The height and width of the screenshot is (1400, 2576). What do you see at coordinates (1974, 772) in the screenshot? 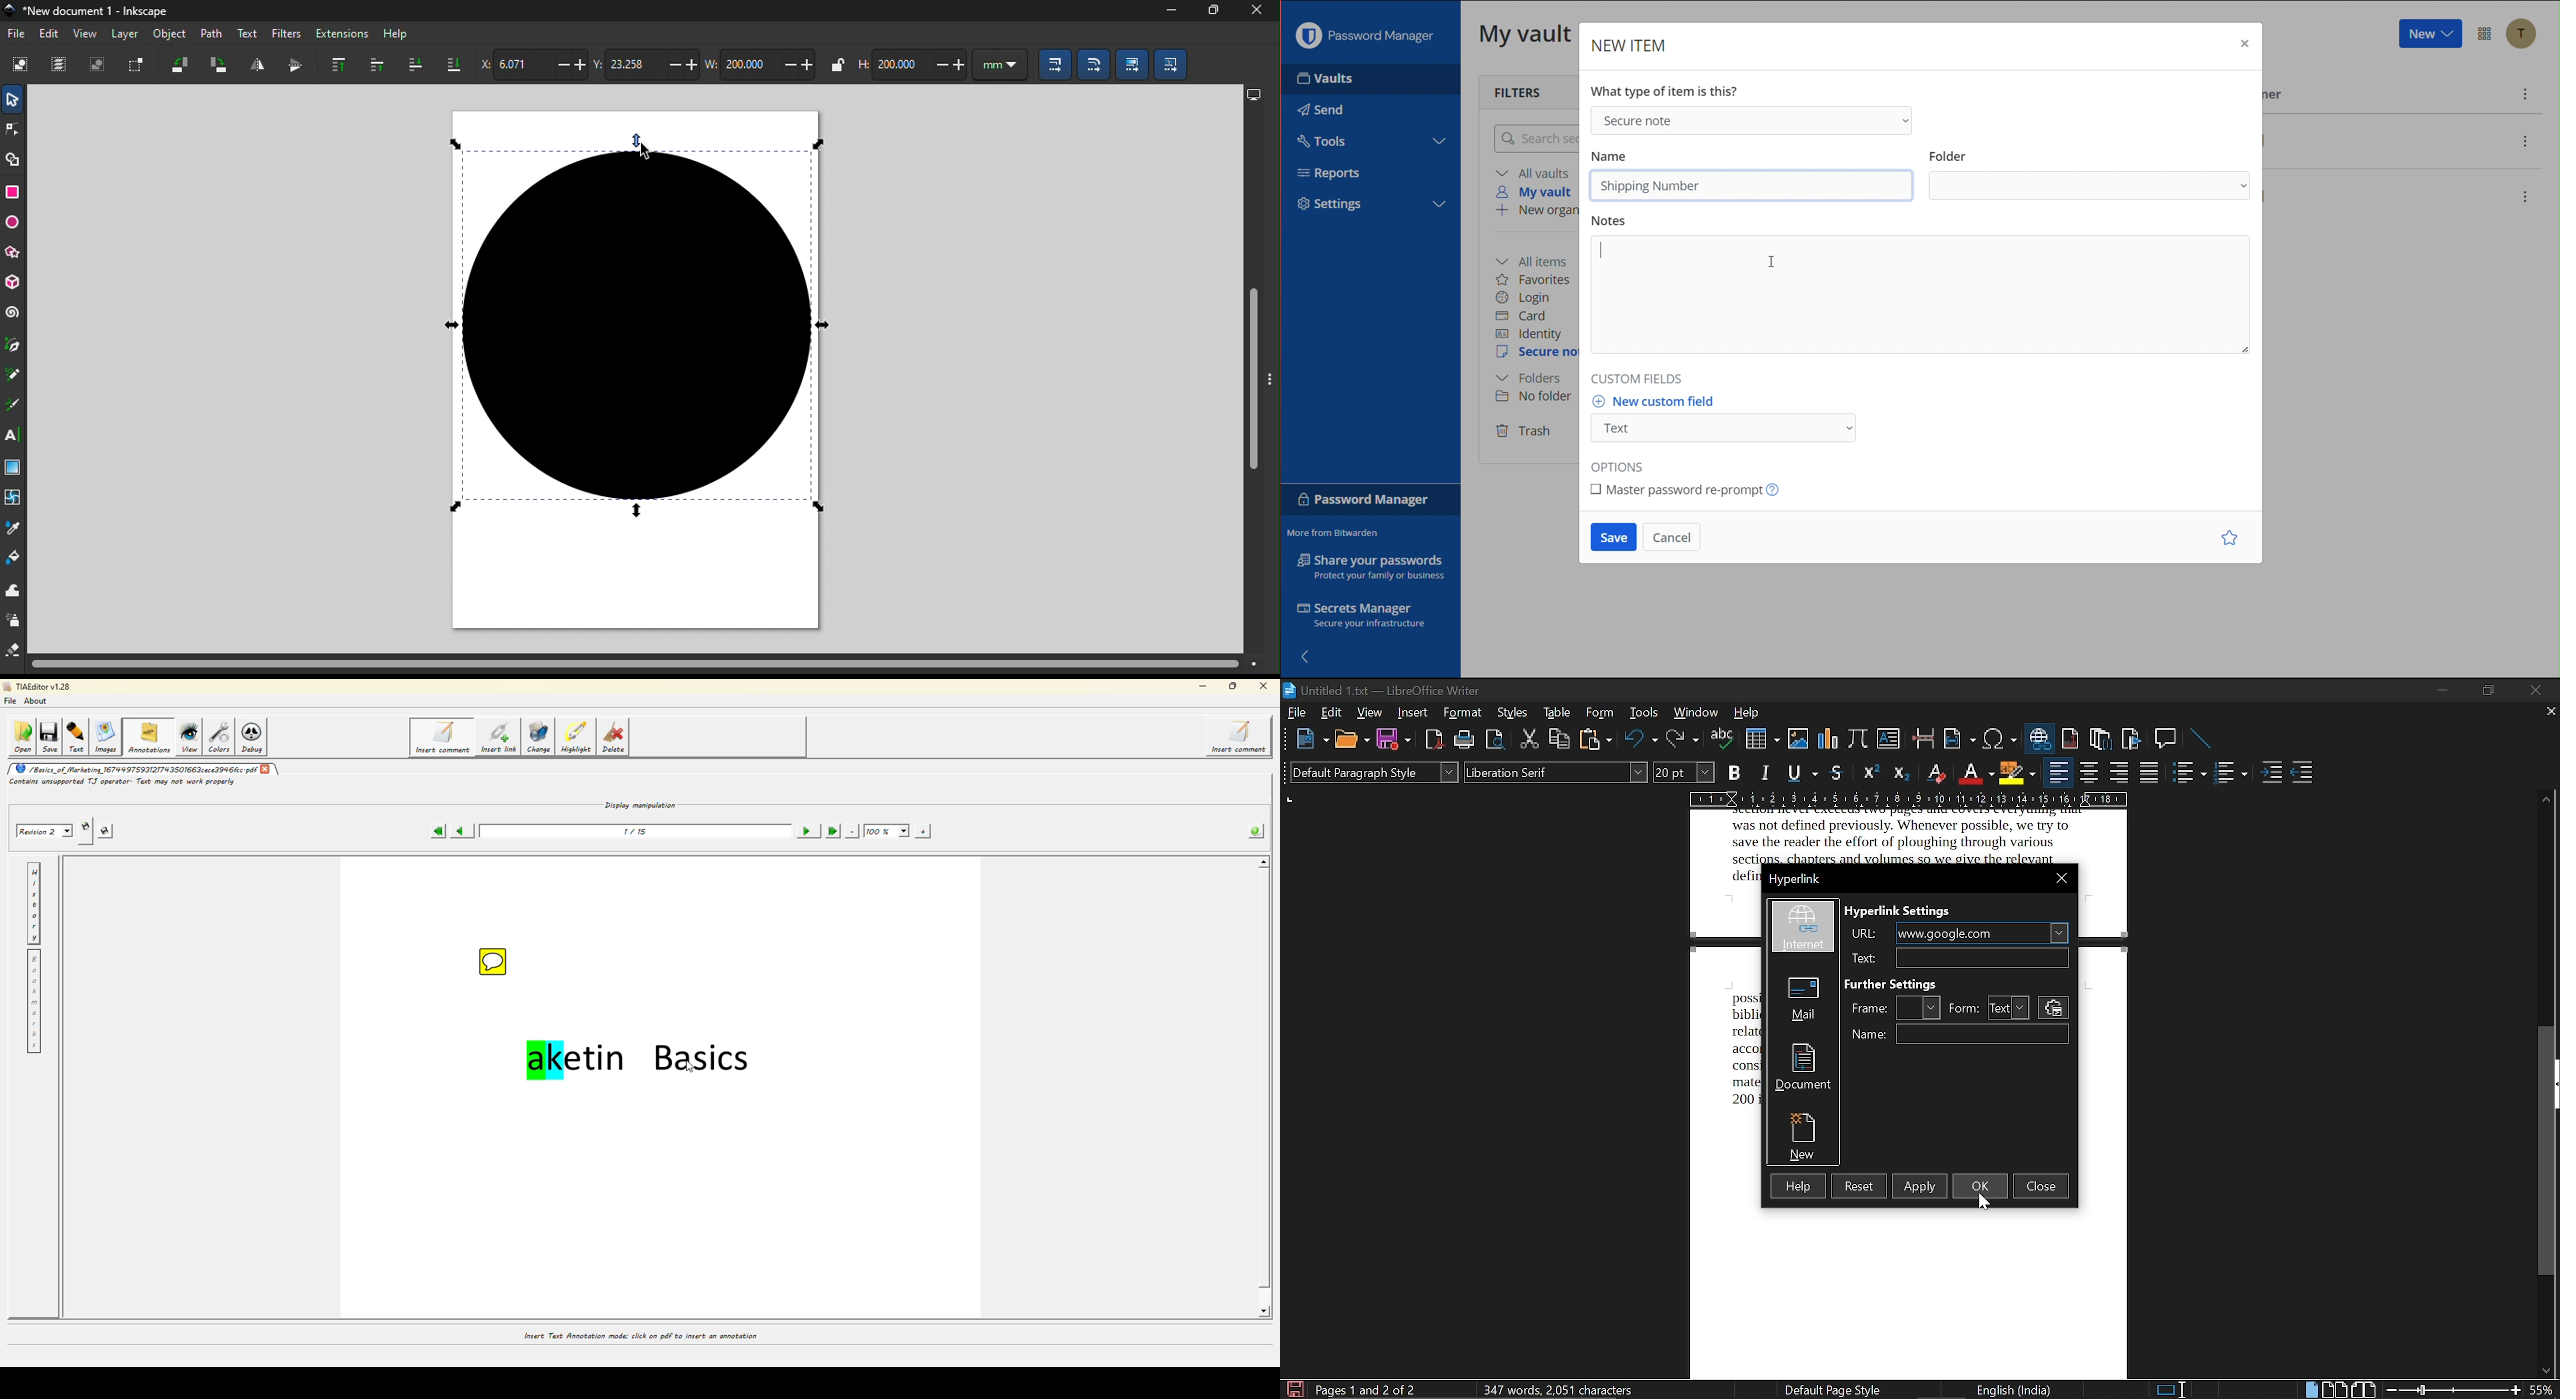
I see `font color` at bounding box center [1974, 772].